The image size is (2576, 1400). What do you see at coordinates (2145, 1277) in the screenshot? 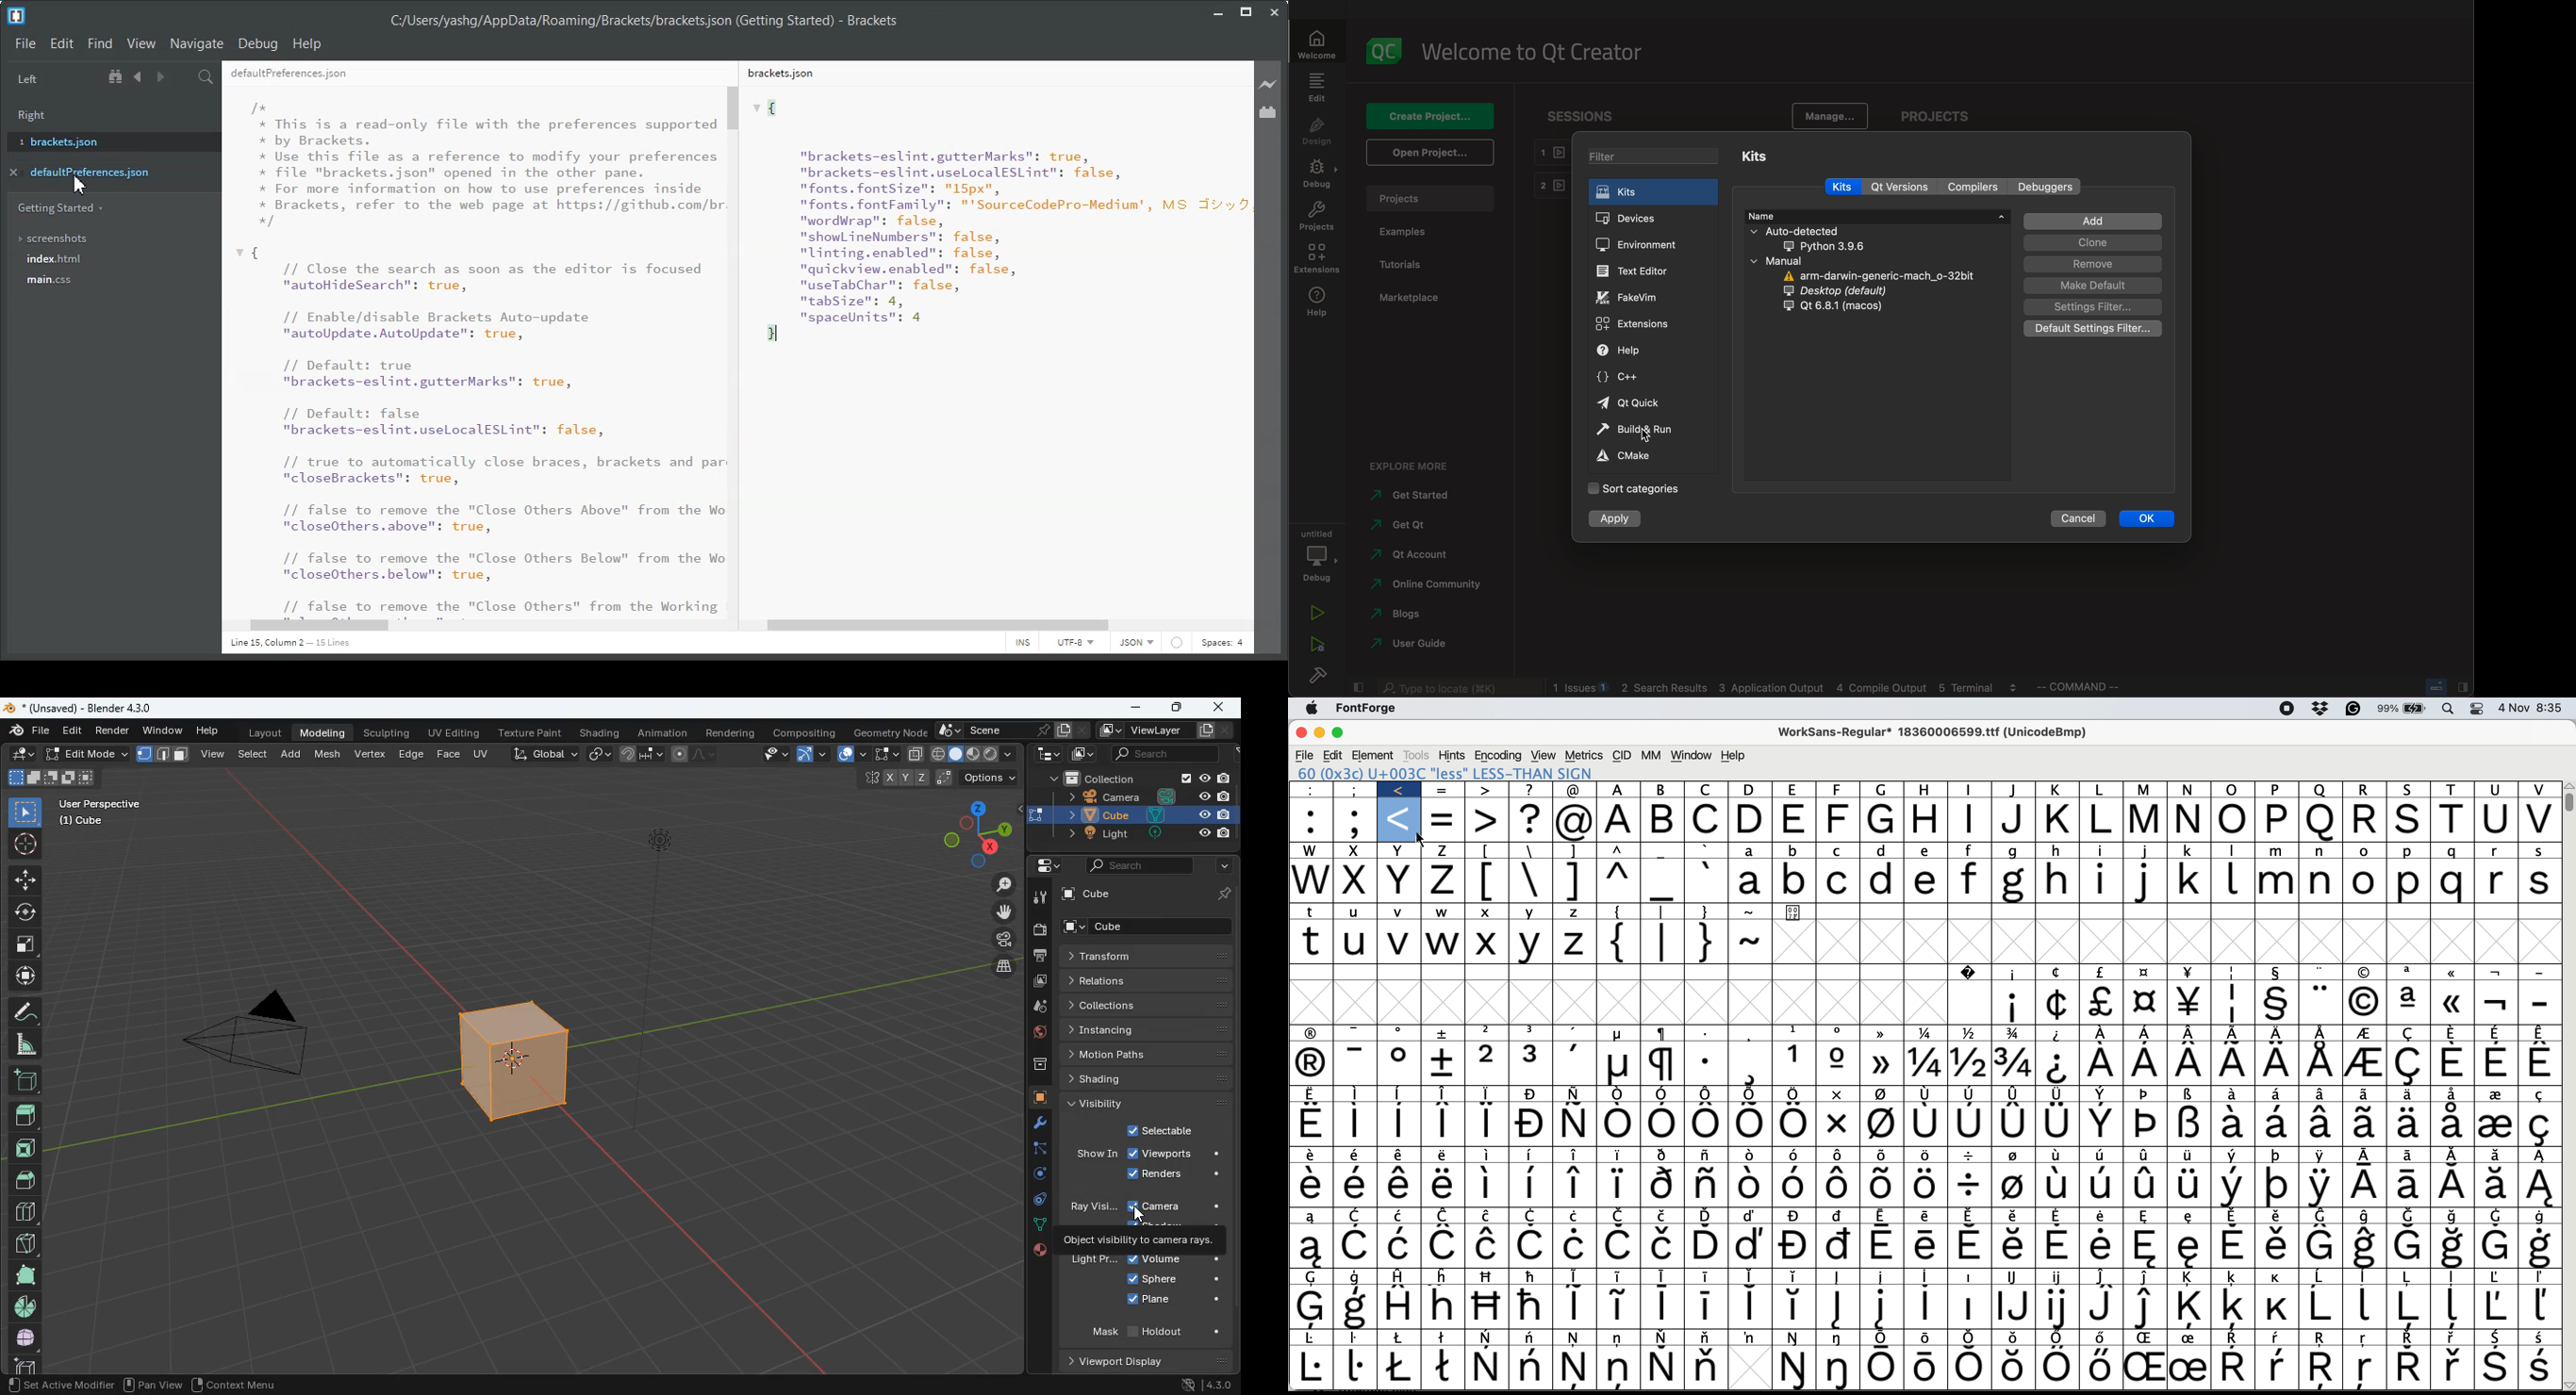
I see `Symbol` at bounding box center [2145, 1277].